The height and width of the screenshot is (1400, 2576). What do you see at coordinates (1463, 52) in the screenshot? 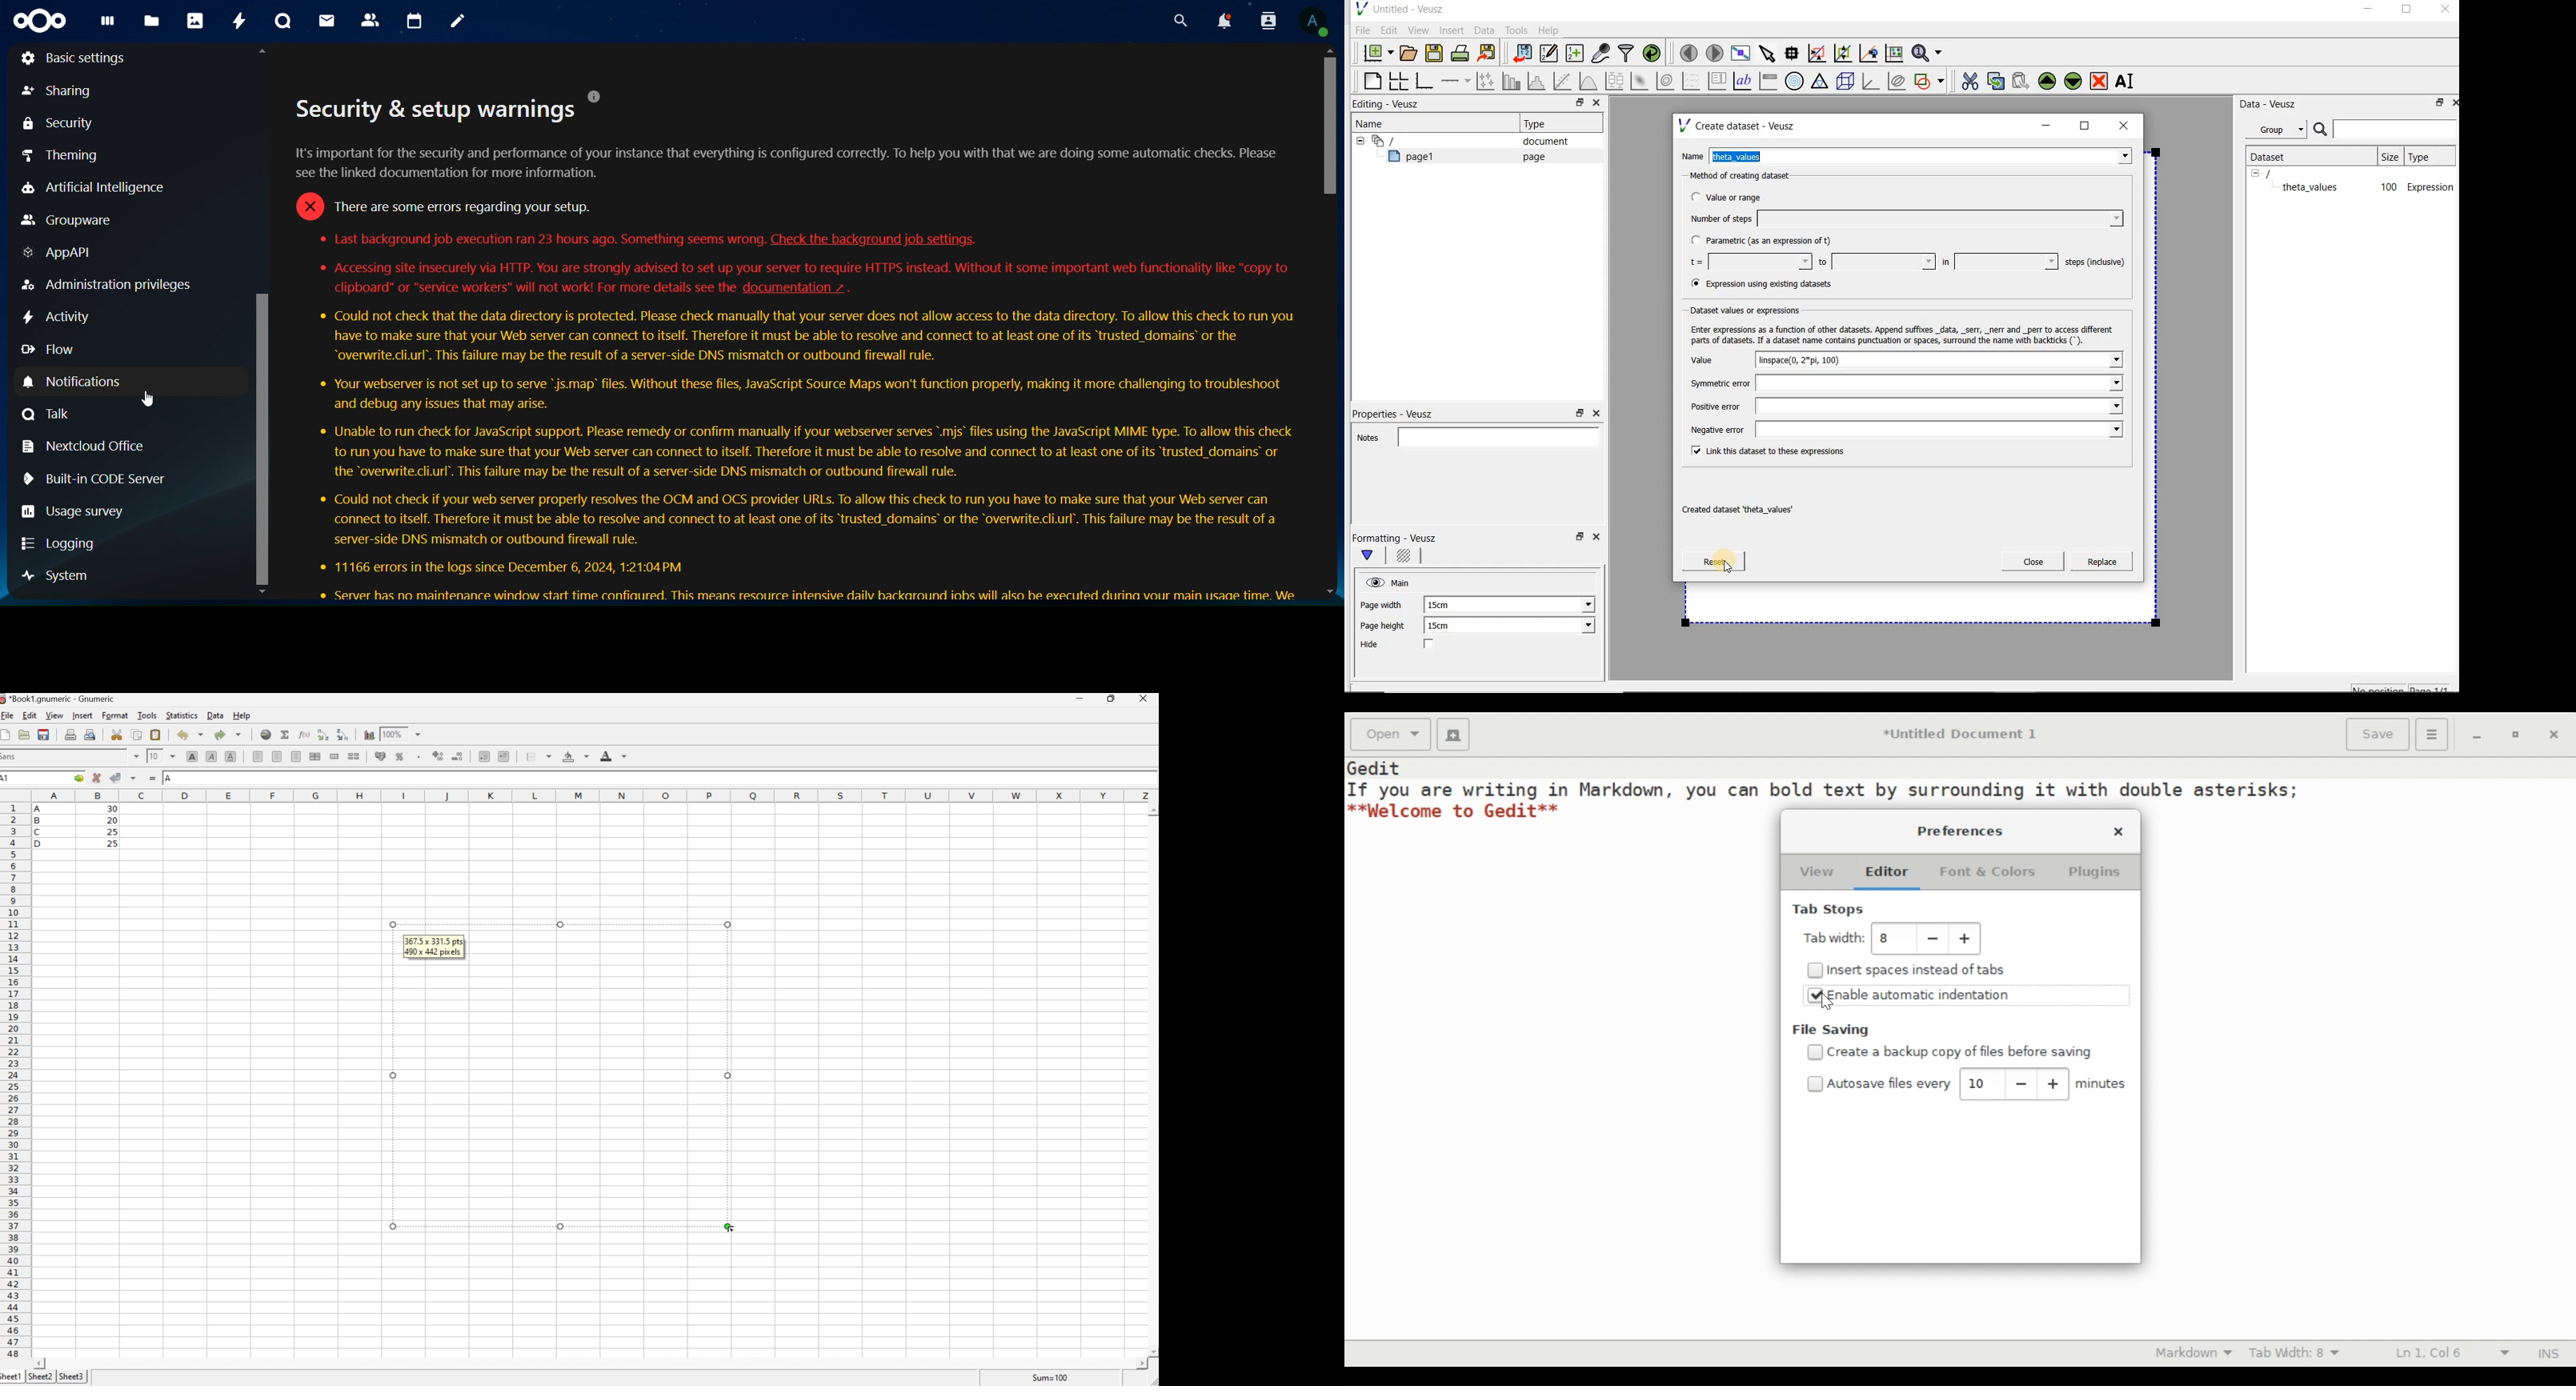
I see `print the document` at bounding box center [1463, 52].